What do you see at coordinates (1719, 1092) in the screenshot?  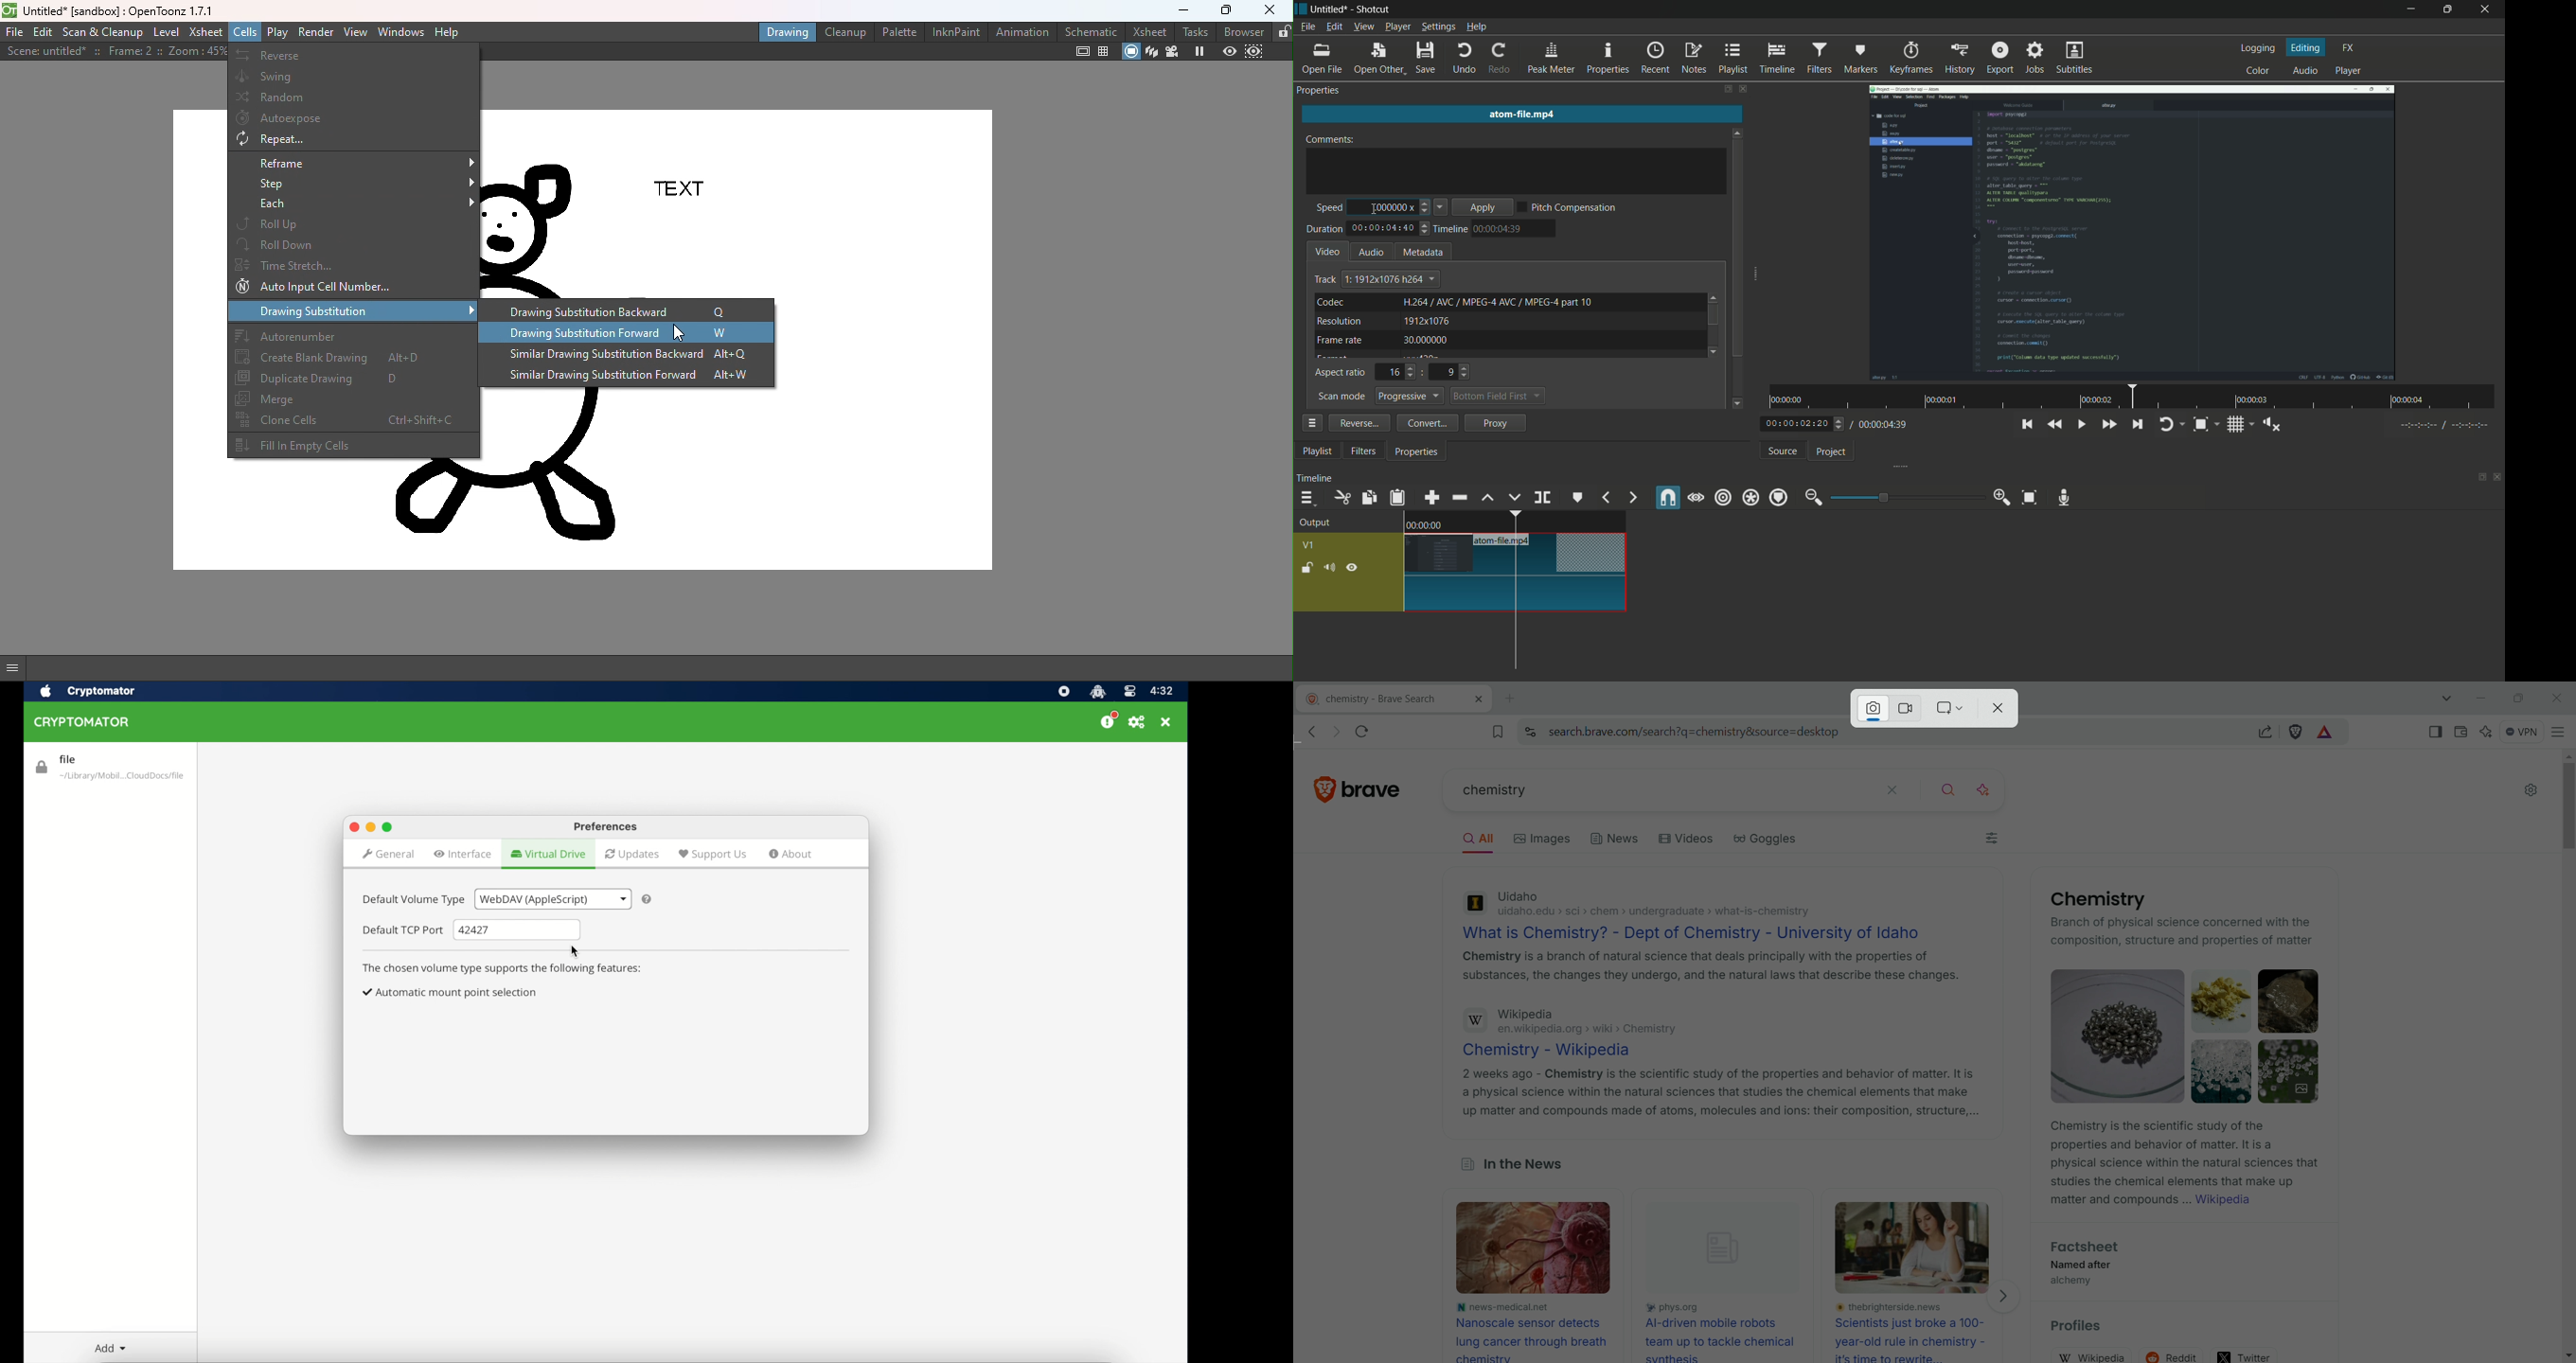 I see `2 weeks ago - Chemistry is the scientific study of the properties and behavior of matter. It is a physical science within the natural sciences that studies the chemical elements that make up matter and compounds made of atoms, molecules and ions: their composition, structure,` at bounding box center [1719, 1092].